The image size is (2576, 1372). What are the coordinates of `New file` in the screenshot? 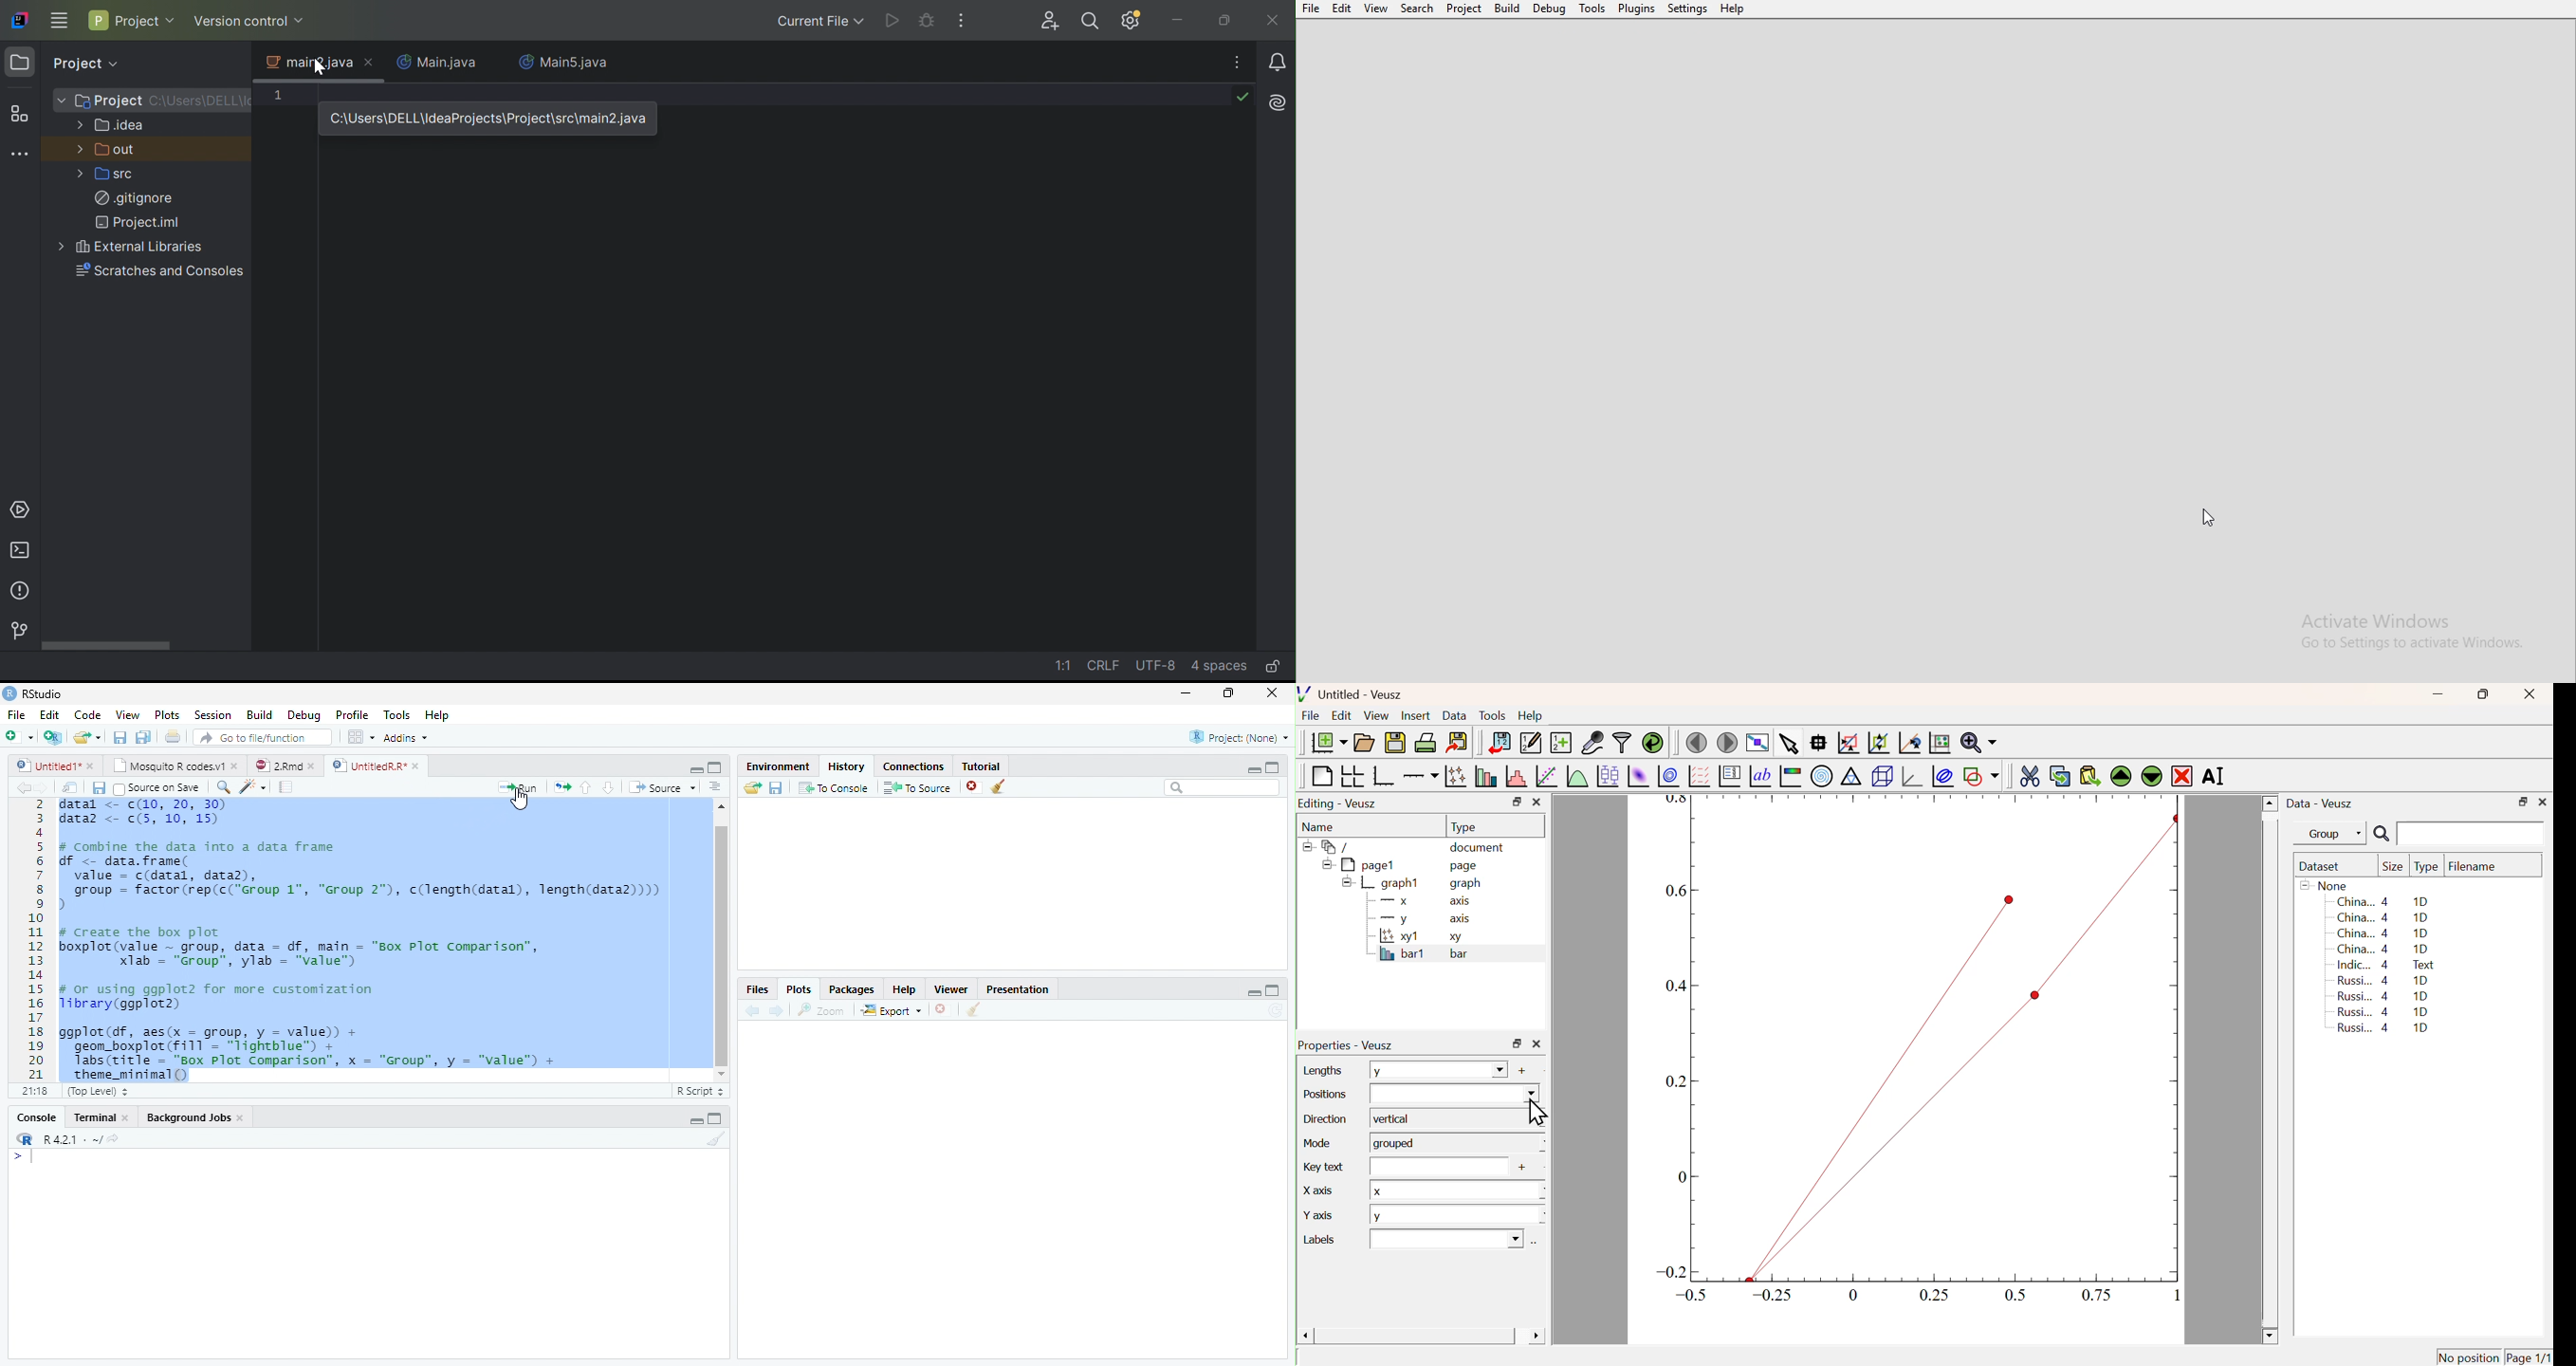 It's located at (19, 737).